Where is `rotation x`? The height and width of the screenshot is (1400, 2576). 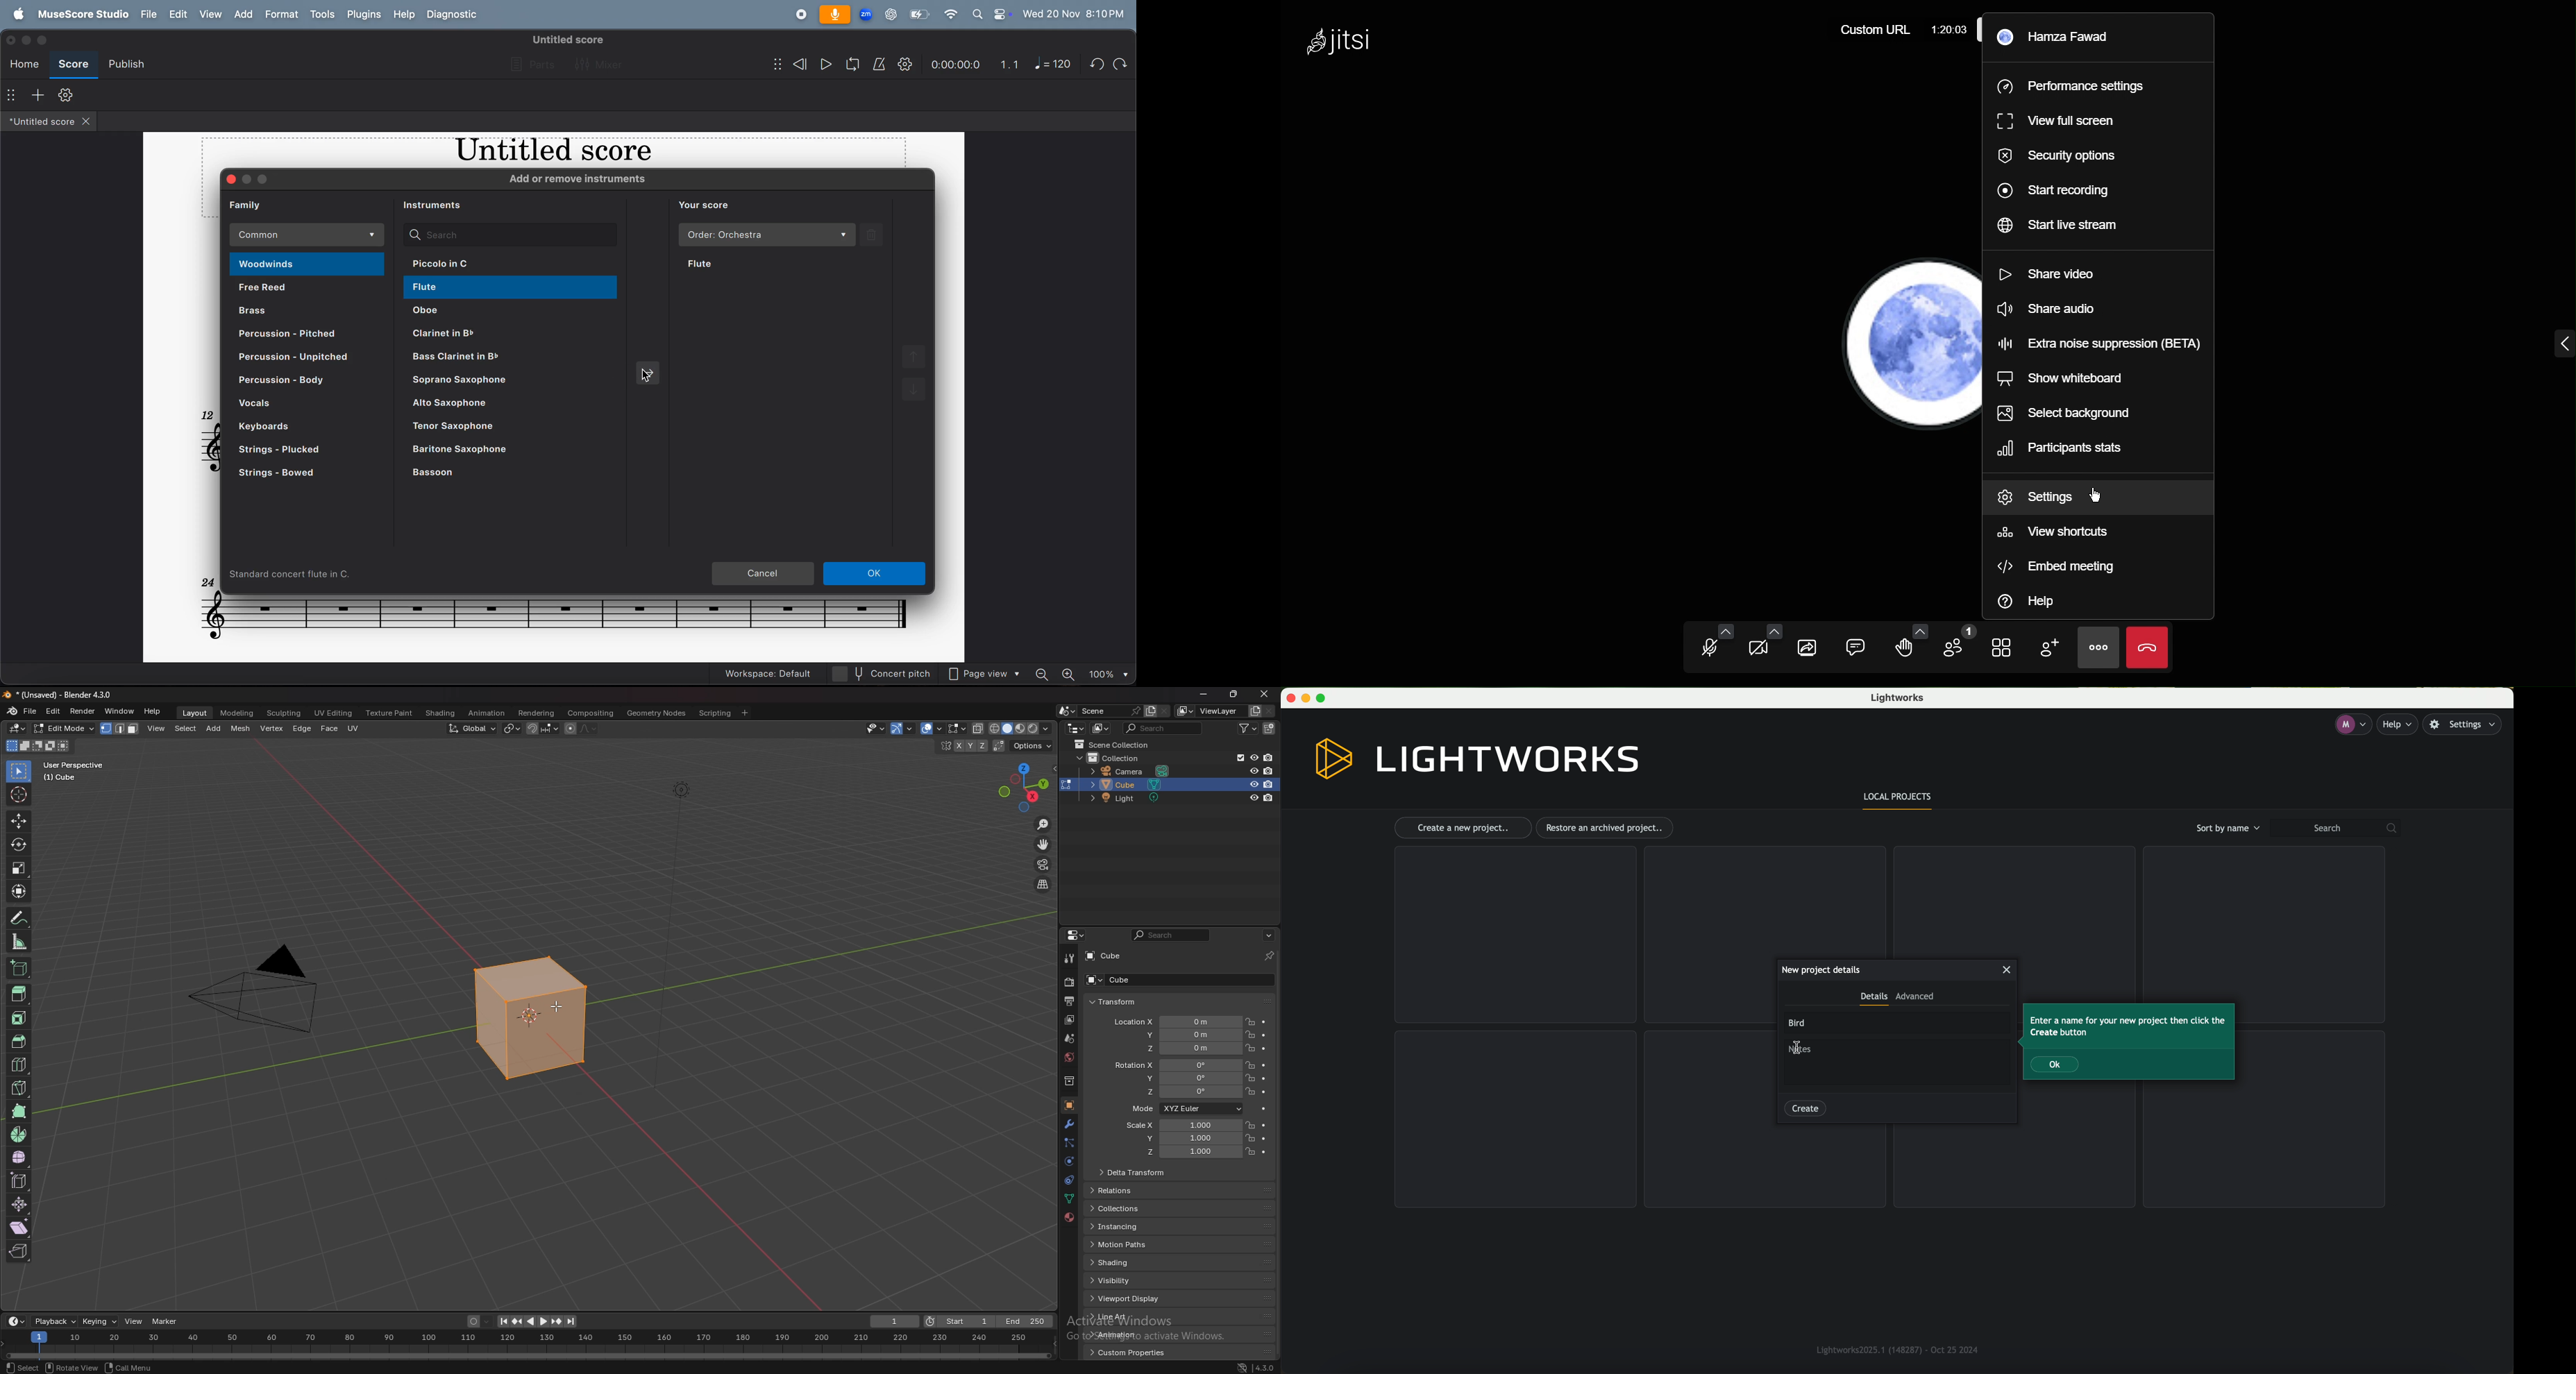 rotation x is located at coordinates (1174, 1066).